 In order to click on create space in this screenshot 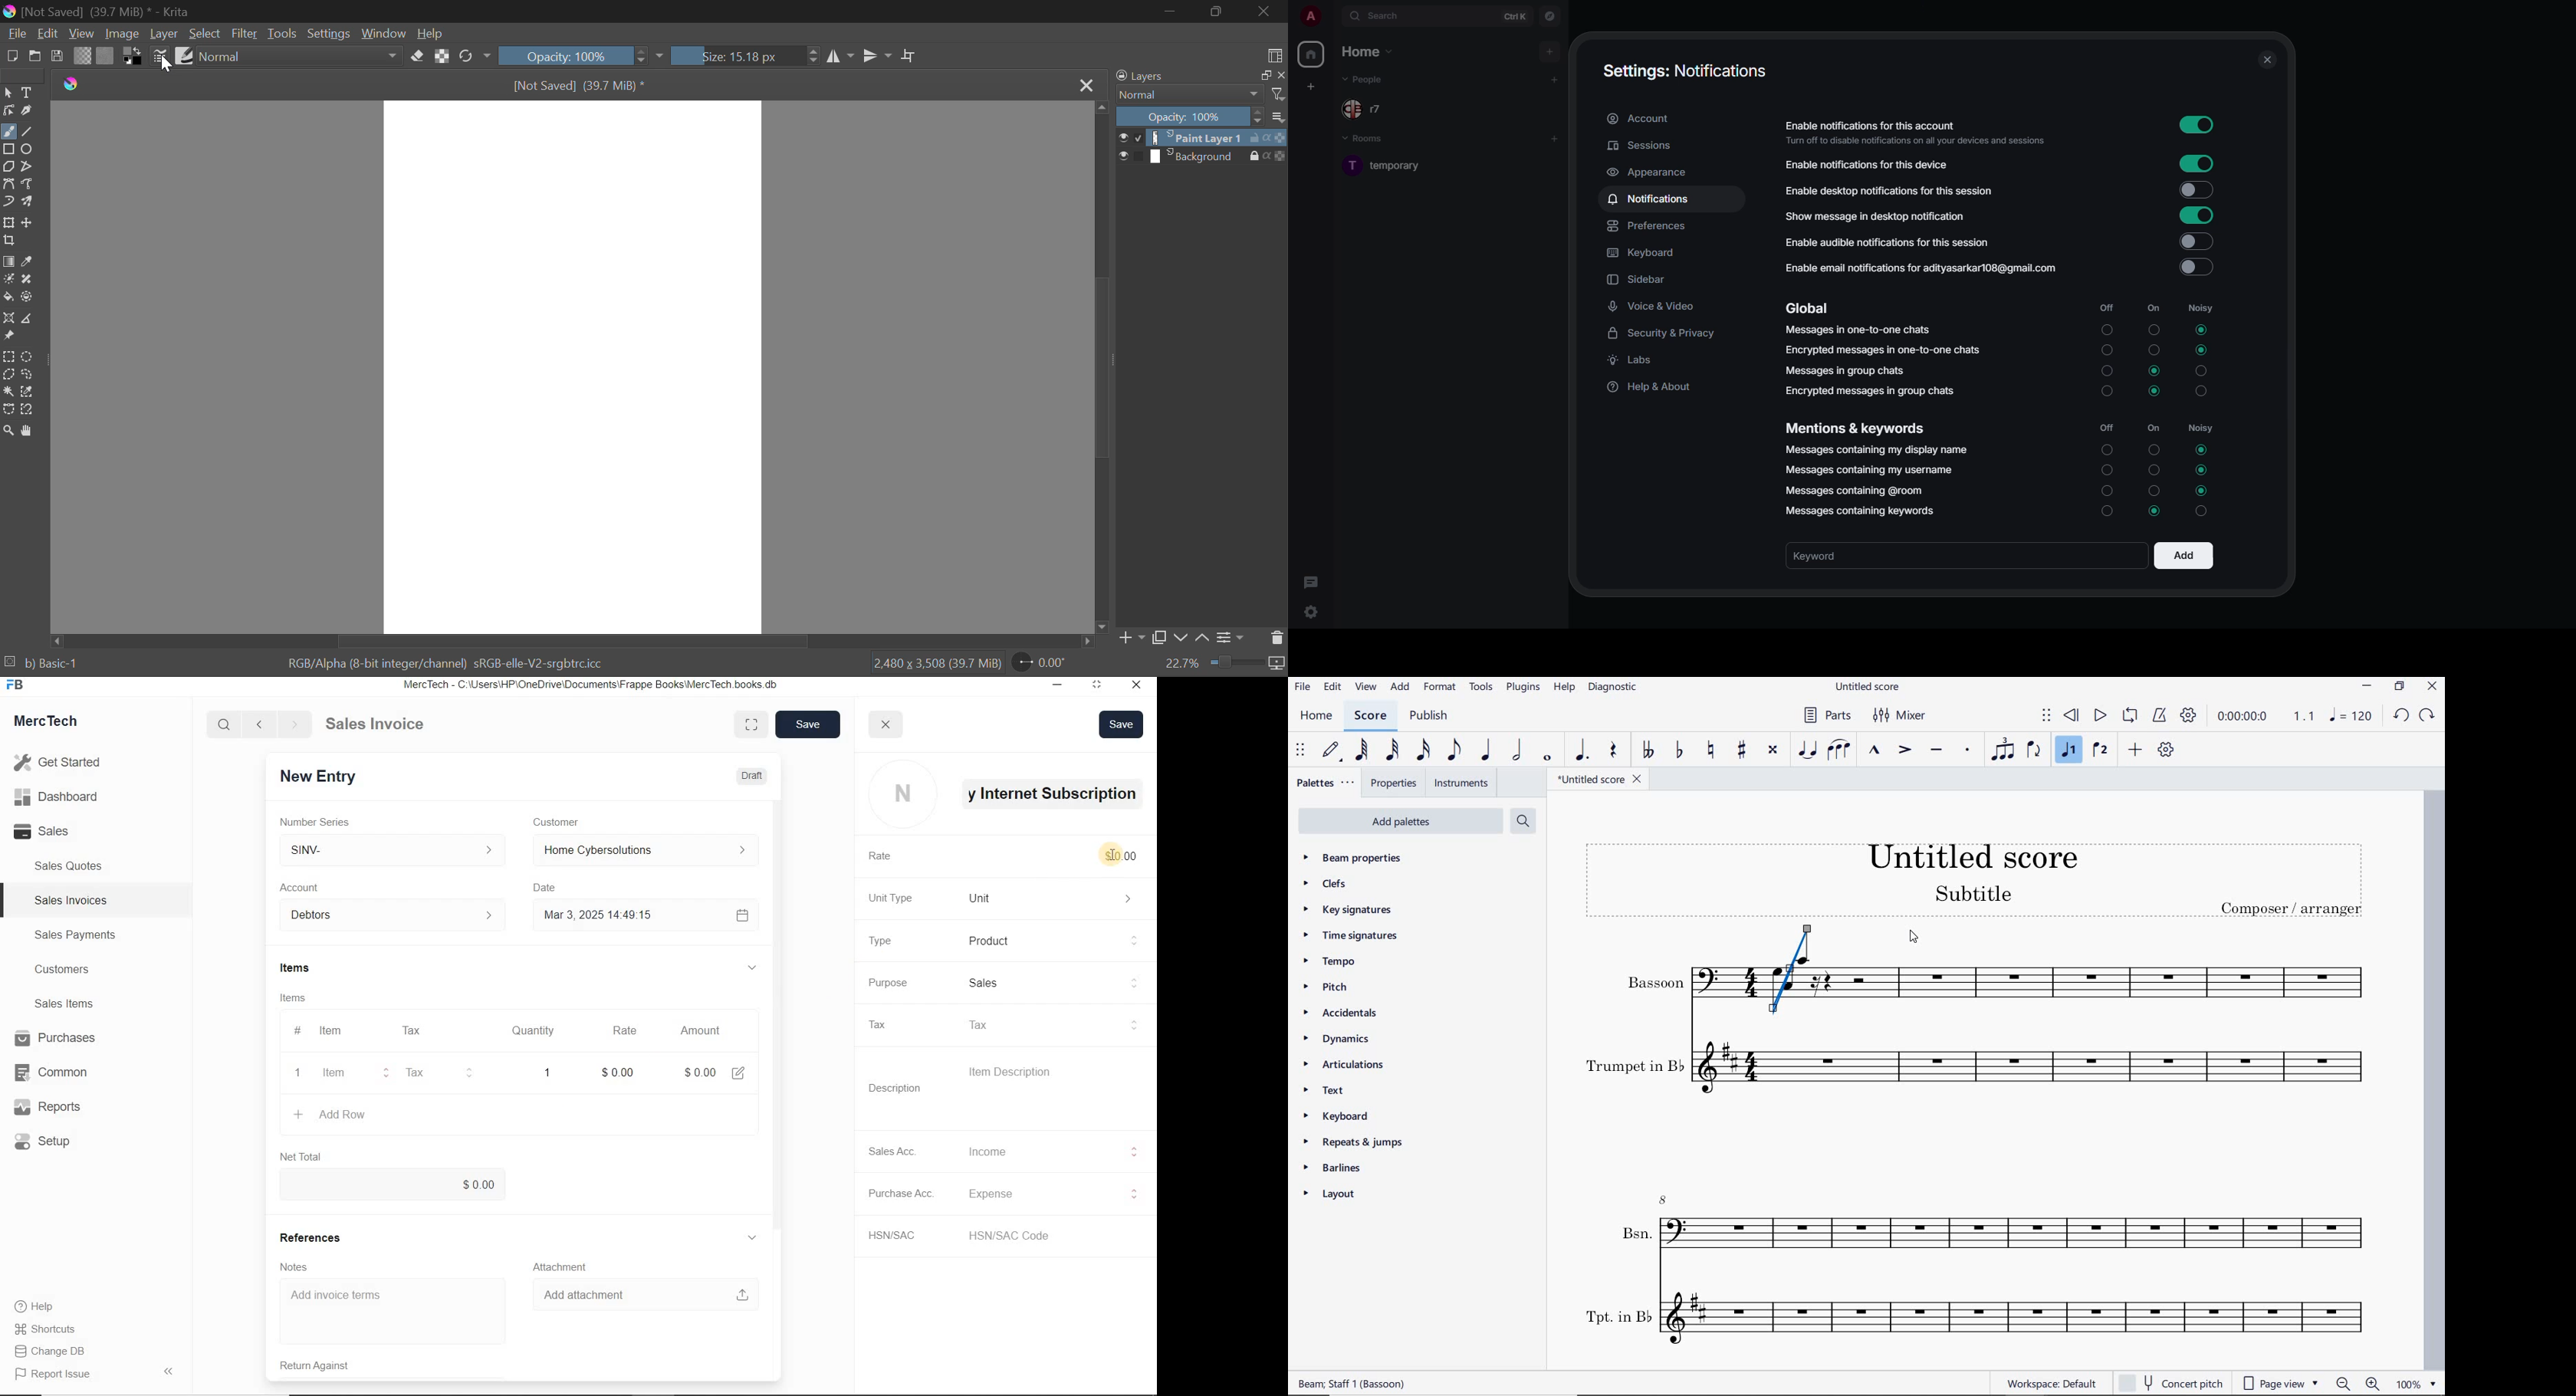, I will do `click(1310, 88)`.